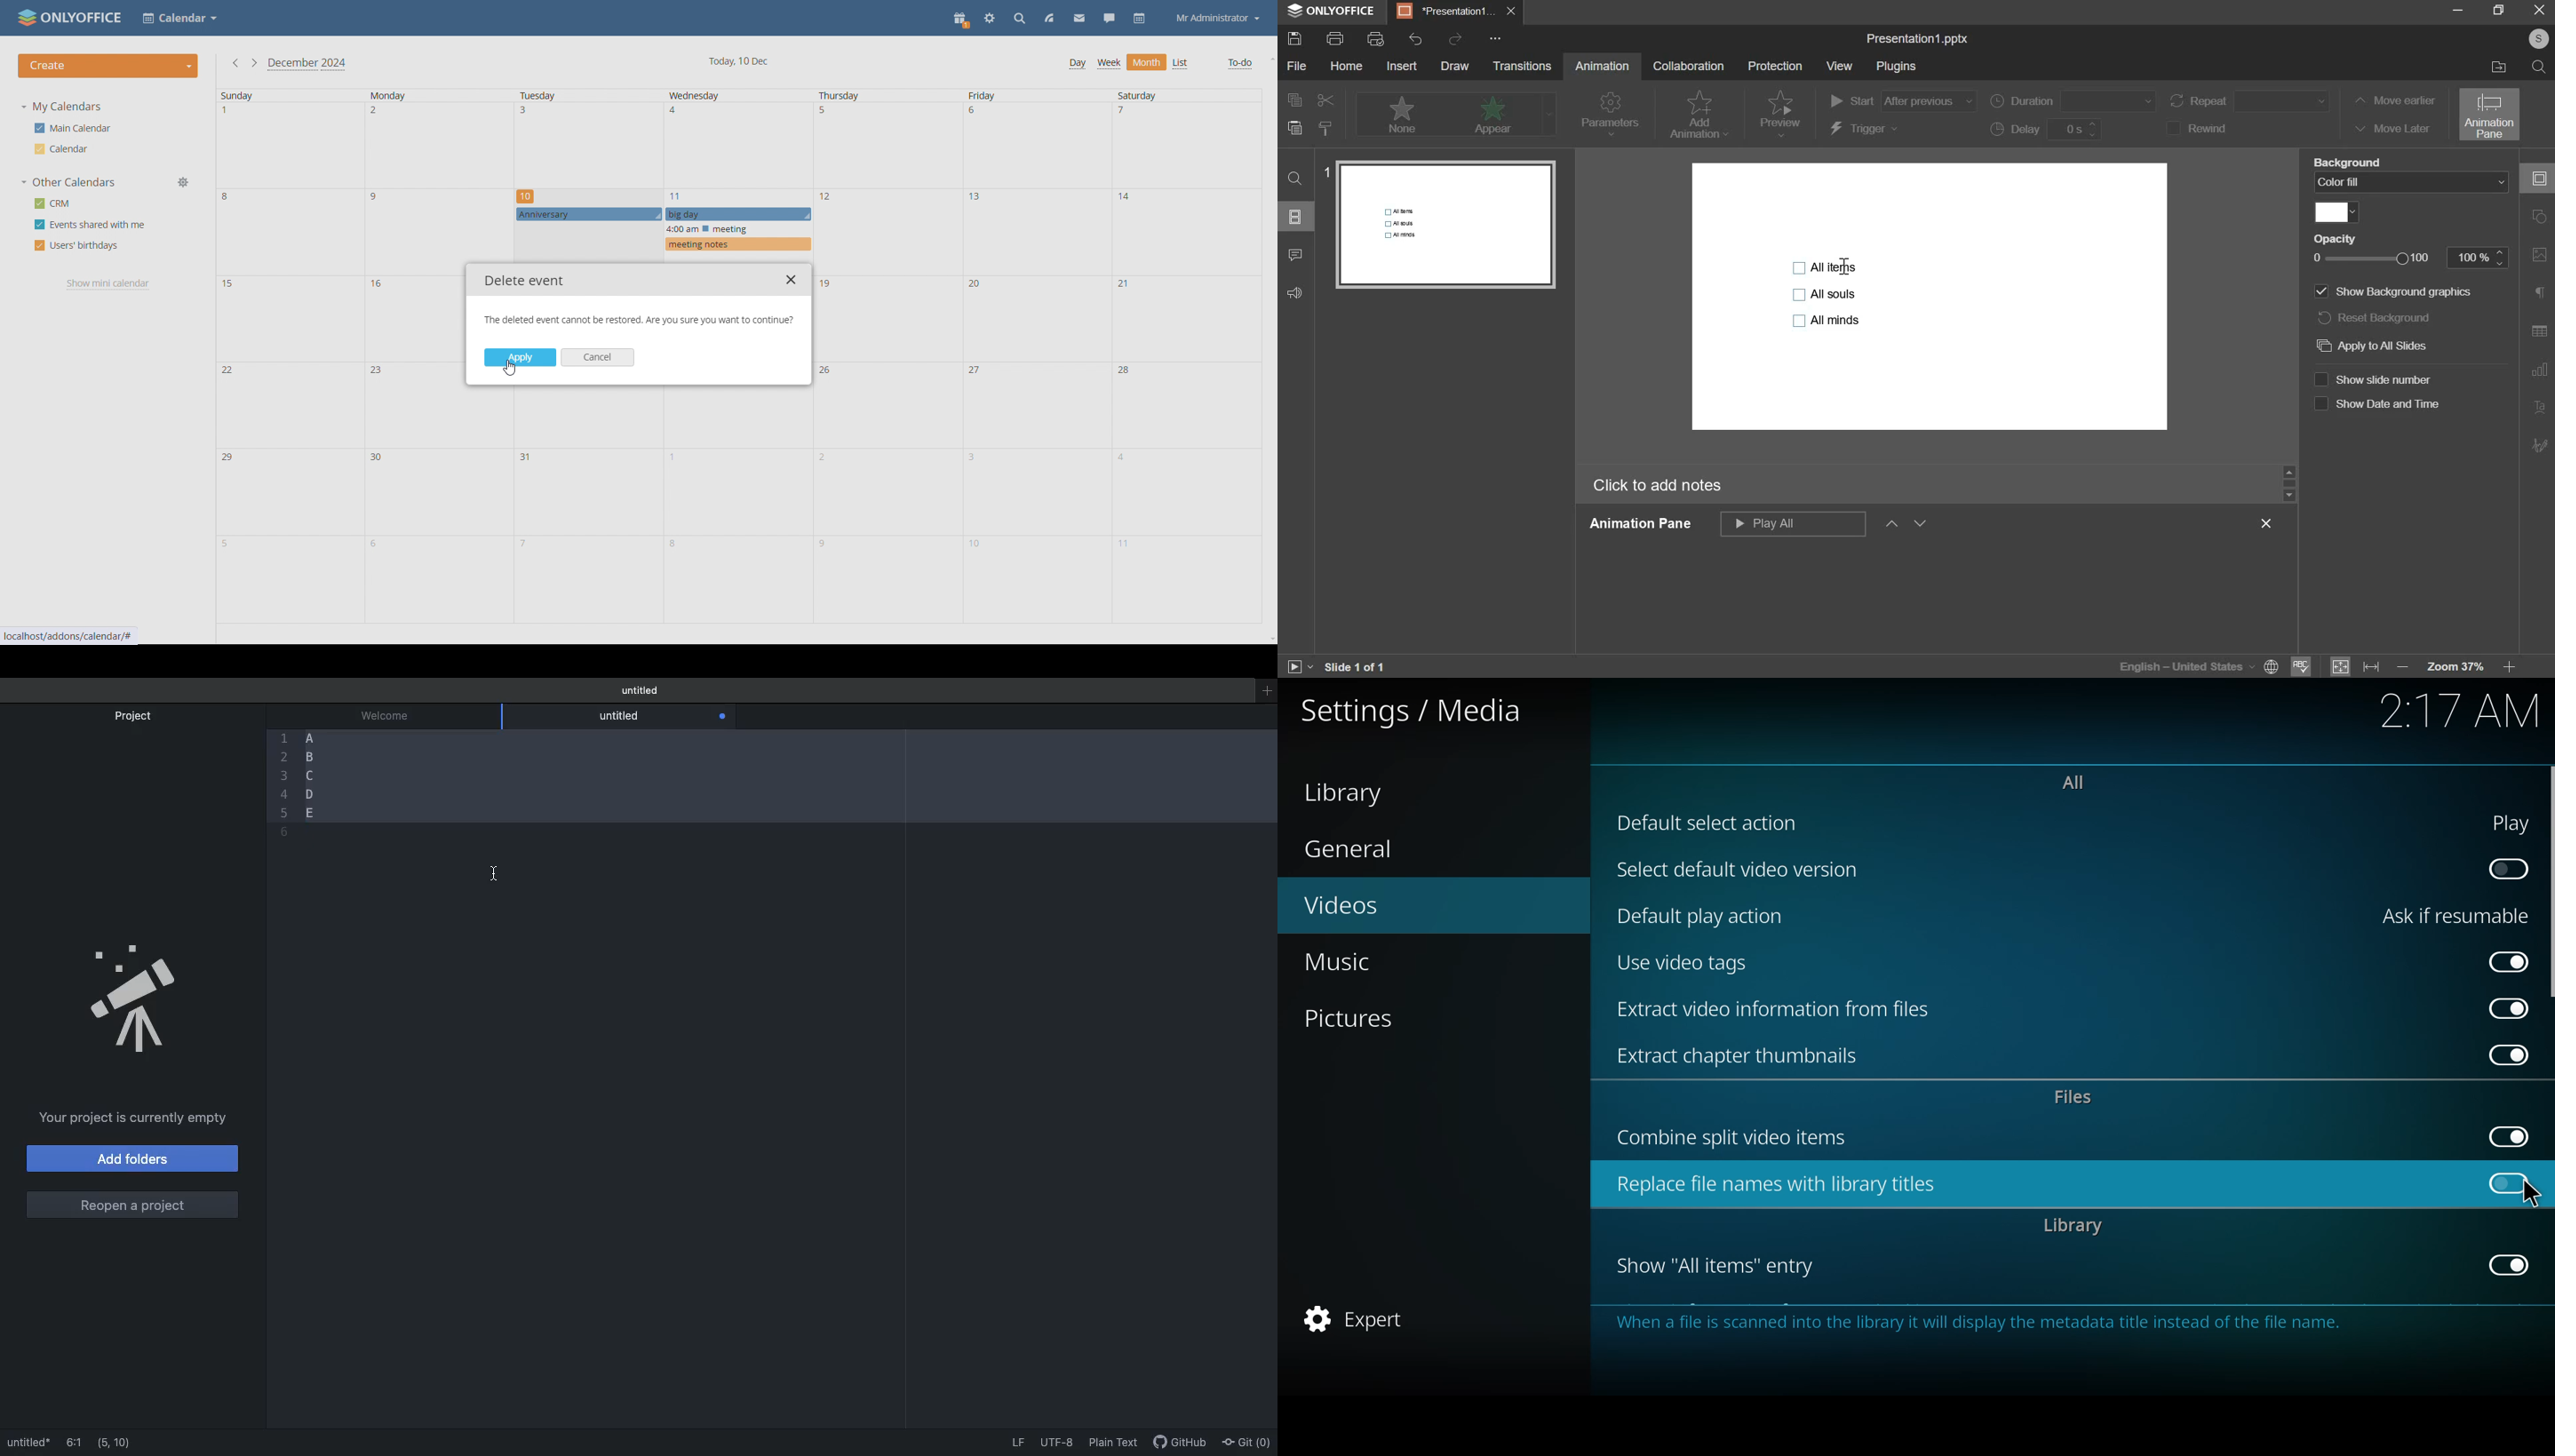 The width and height of the screenshot is (2576, 1456). What do you see at coordinates (1445, 224) in the screenshot?
I see `slide preview` at bounding box center [1445, 224].